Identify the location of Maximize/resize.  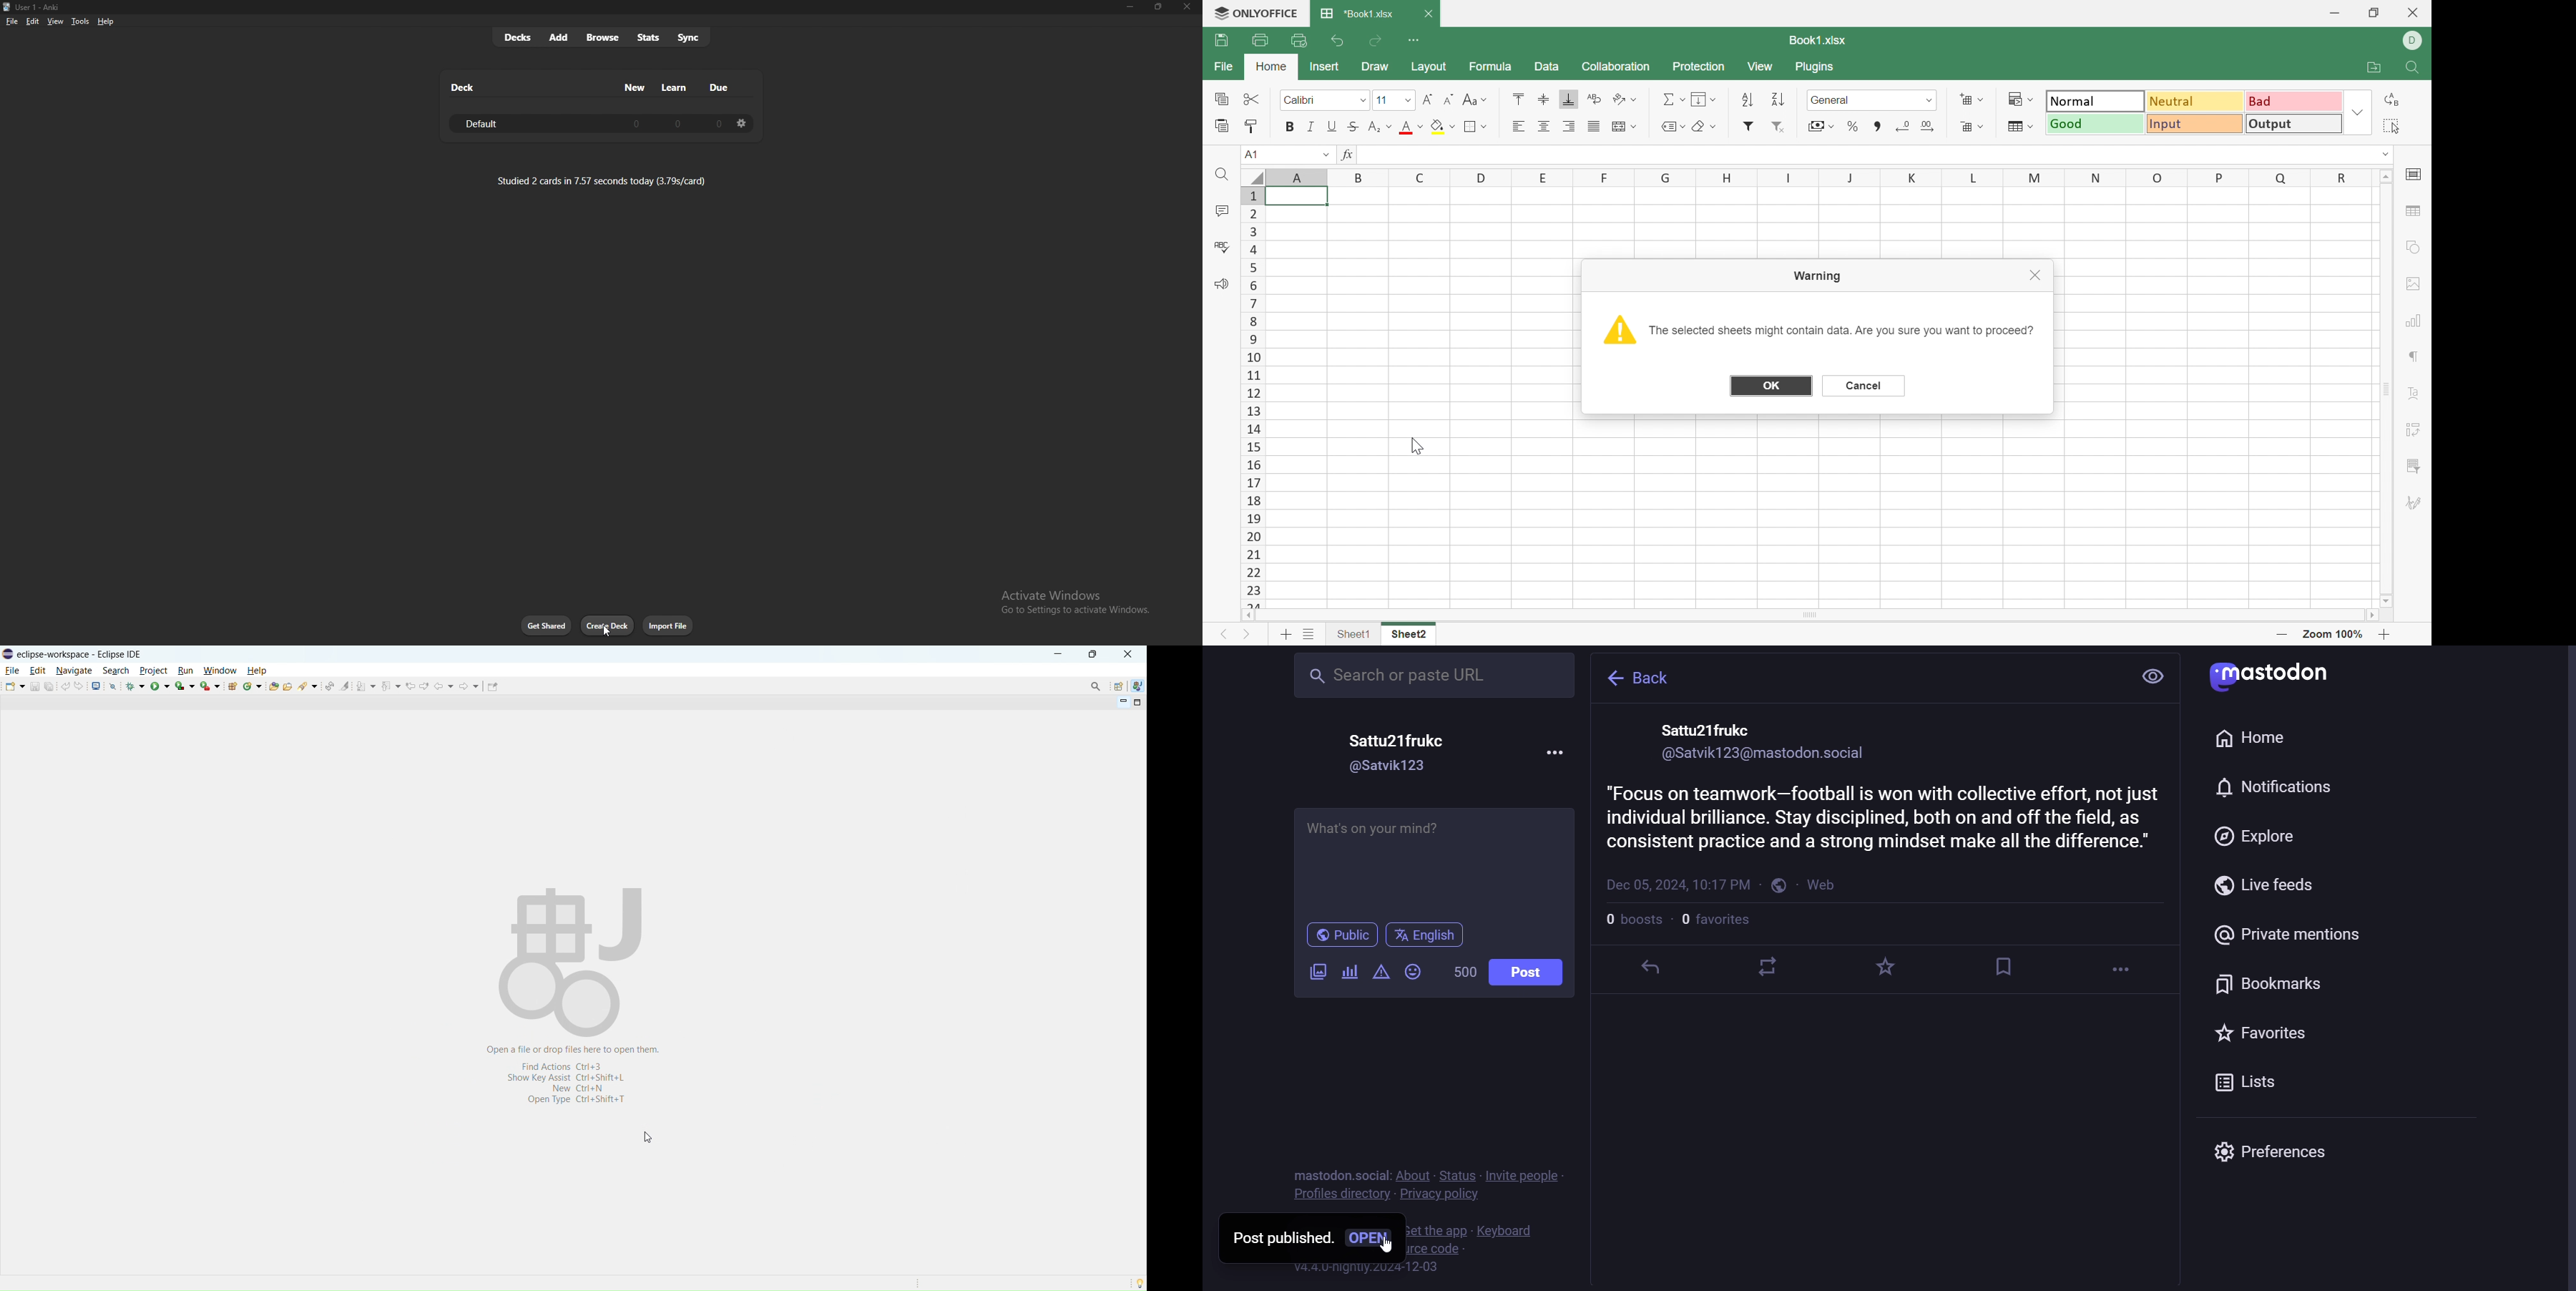
(1158, 7).